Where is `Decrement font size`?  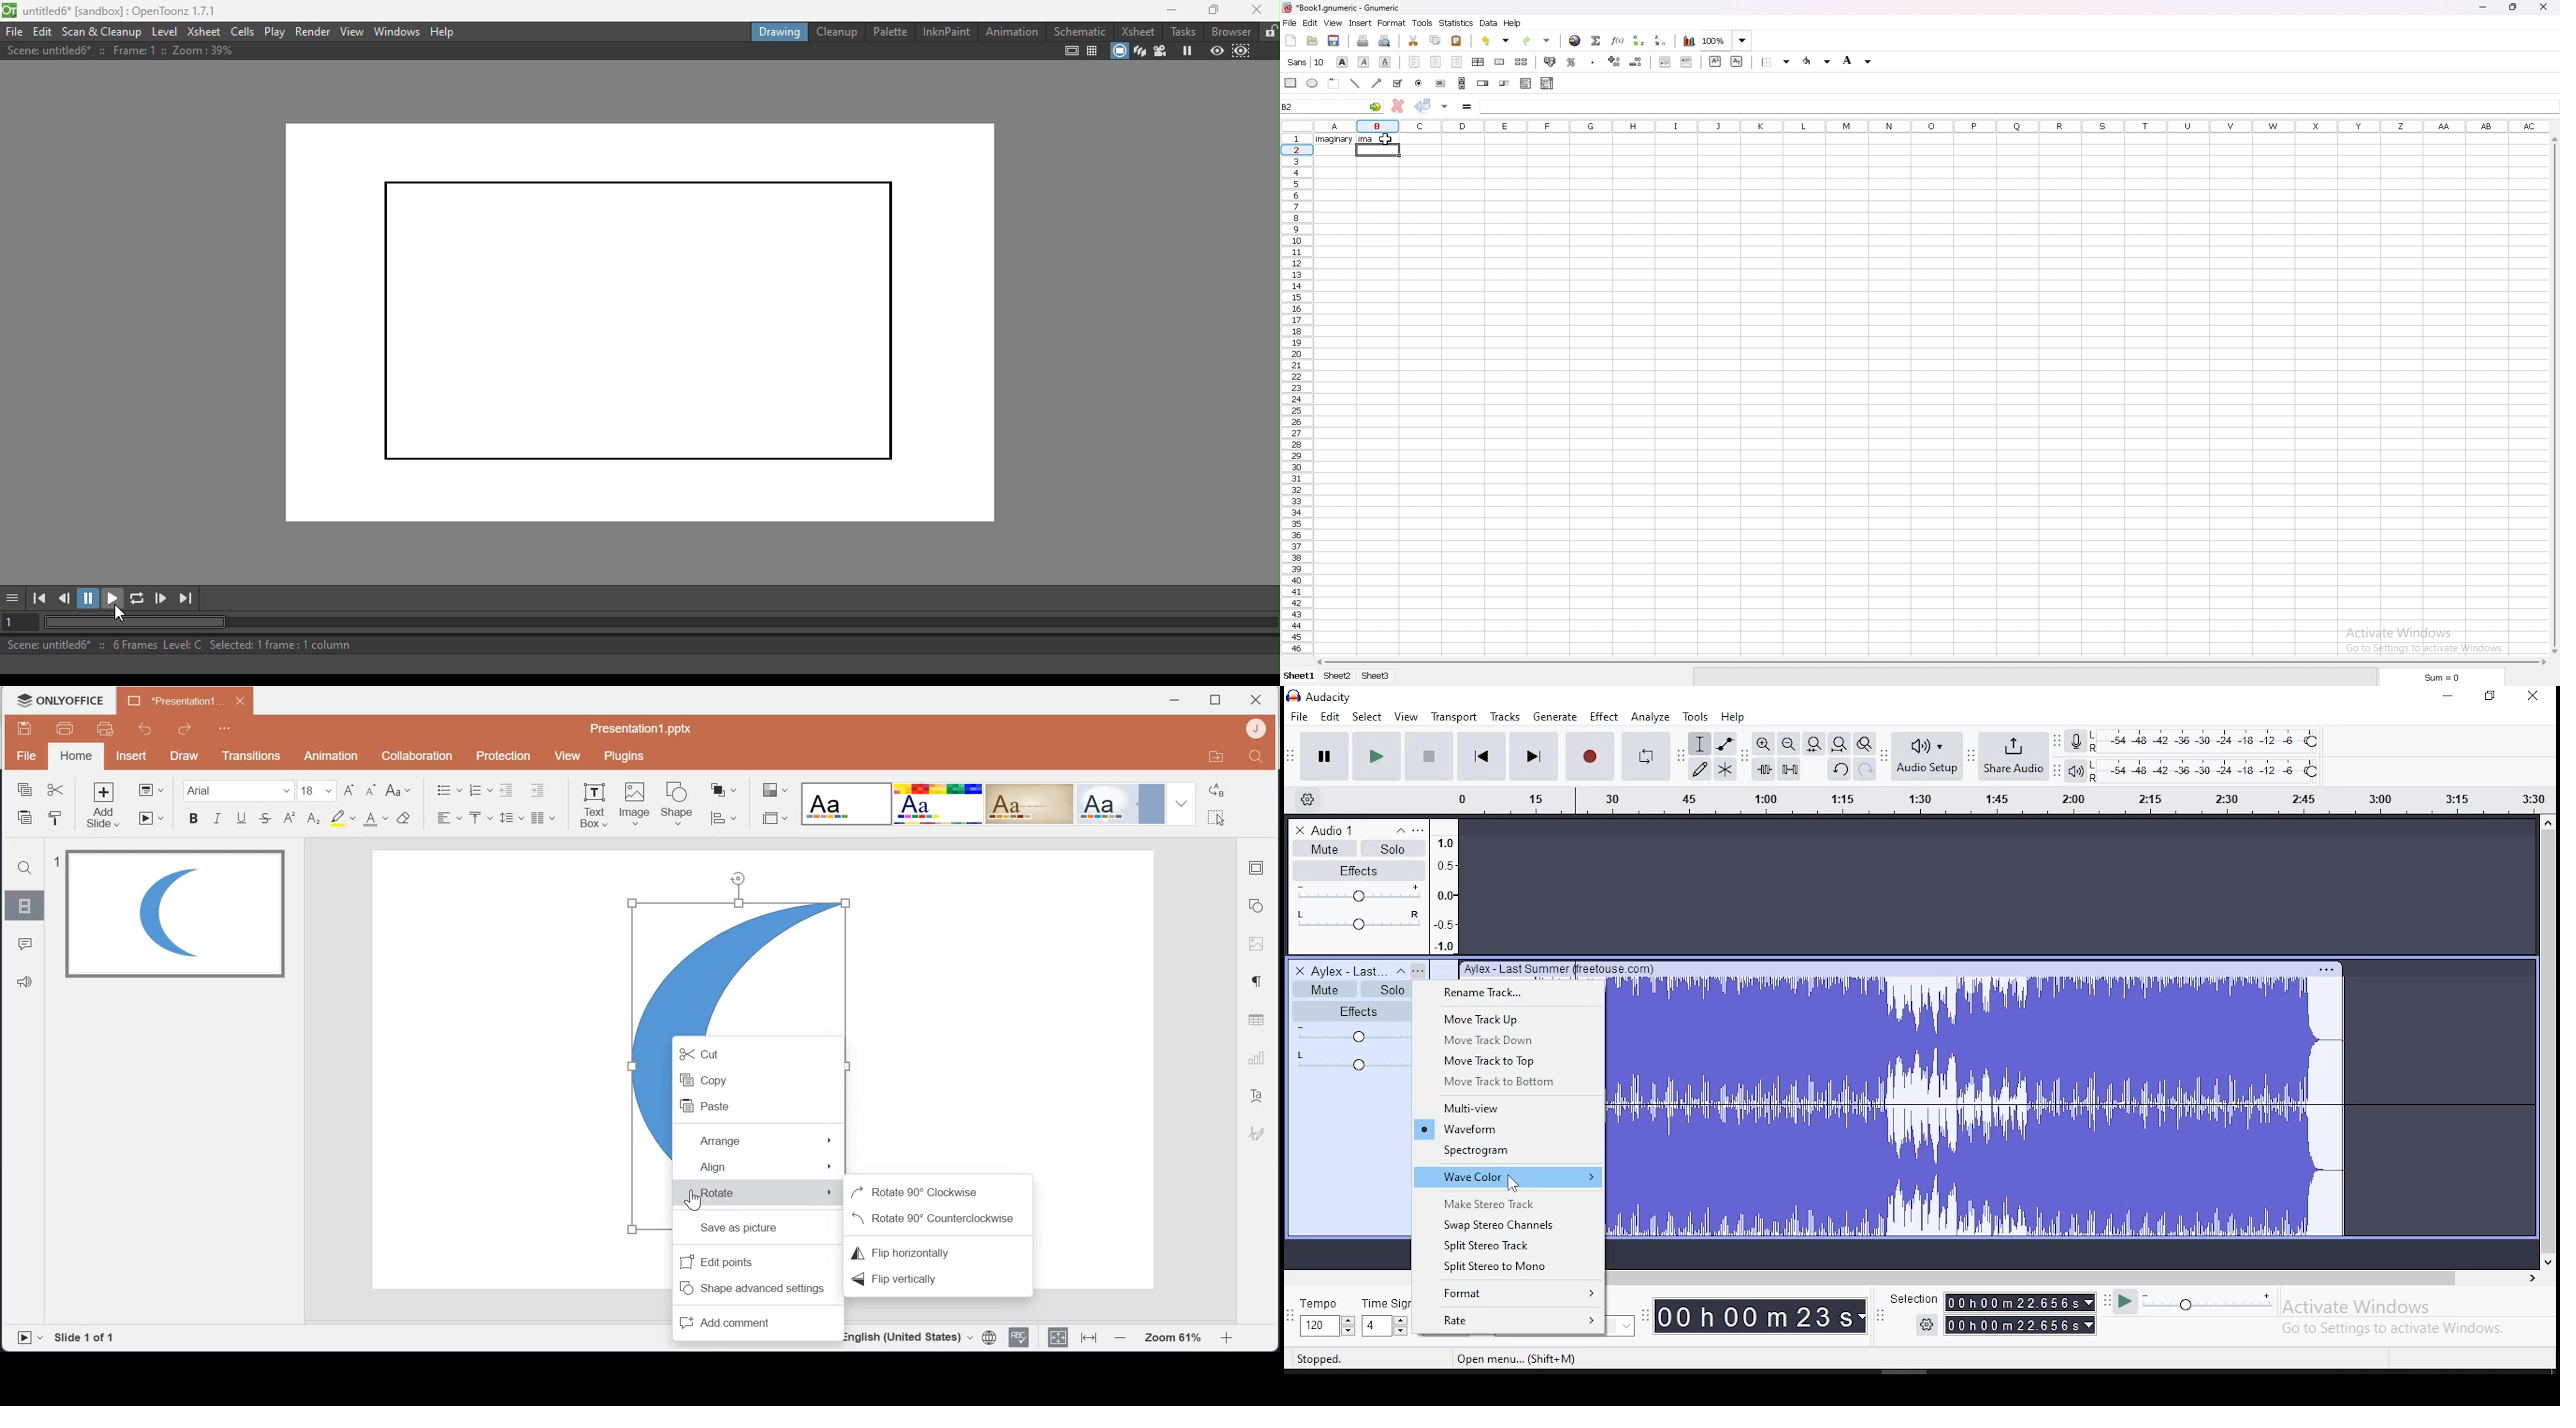 Decrement font size is located at coordinates (371, 791).